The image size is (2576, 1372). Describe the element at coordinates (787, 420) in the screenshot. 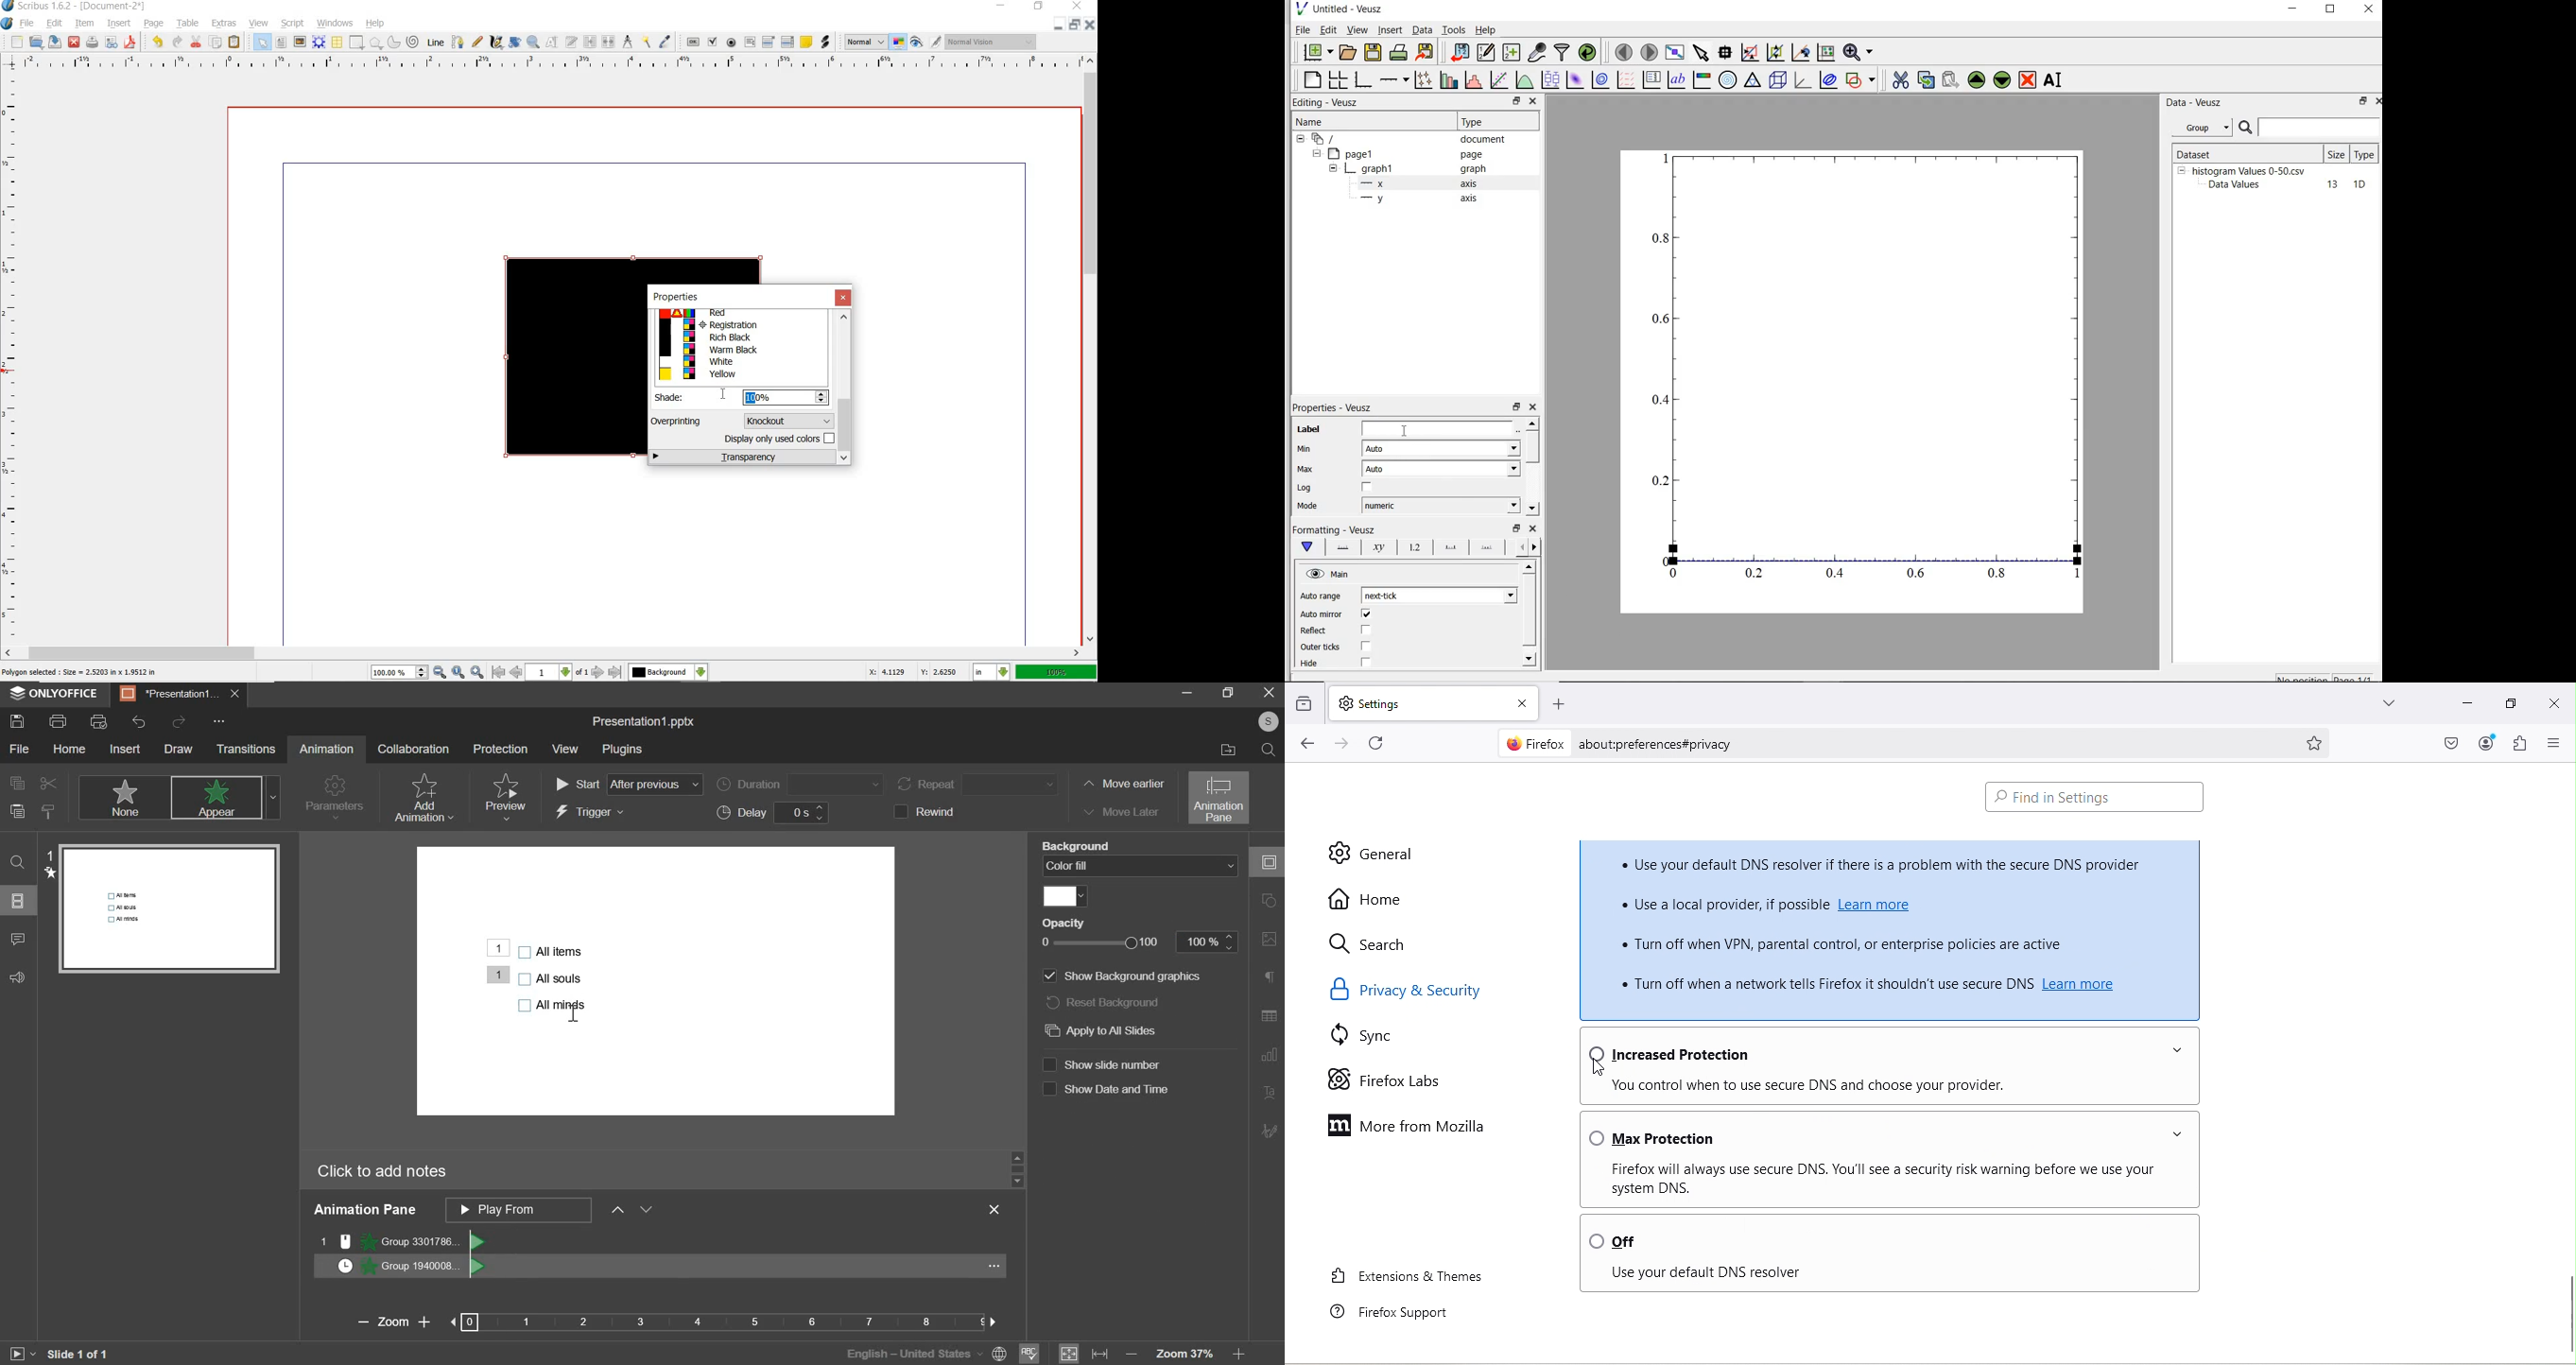

I see `knockout` at that location.